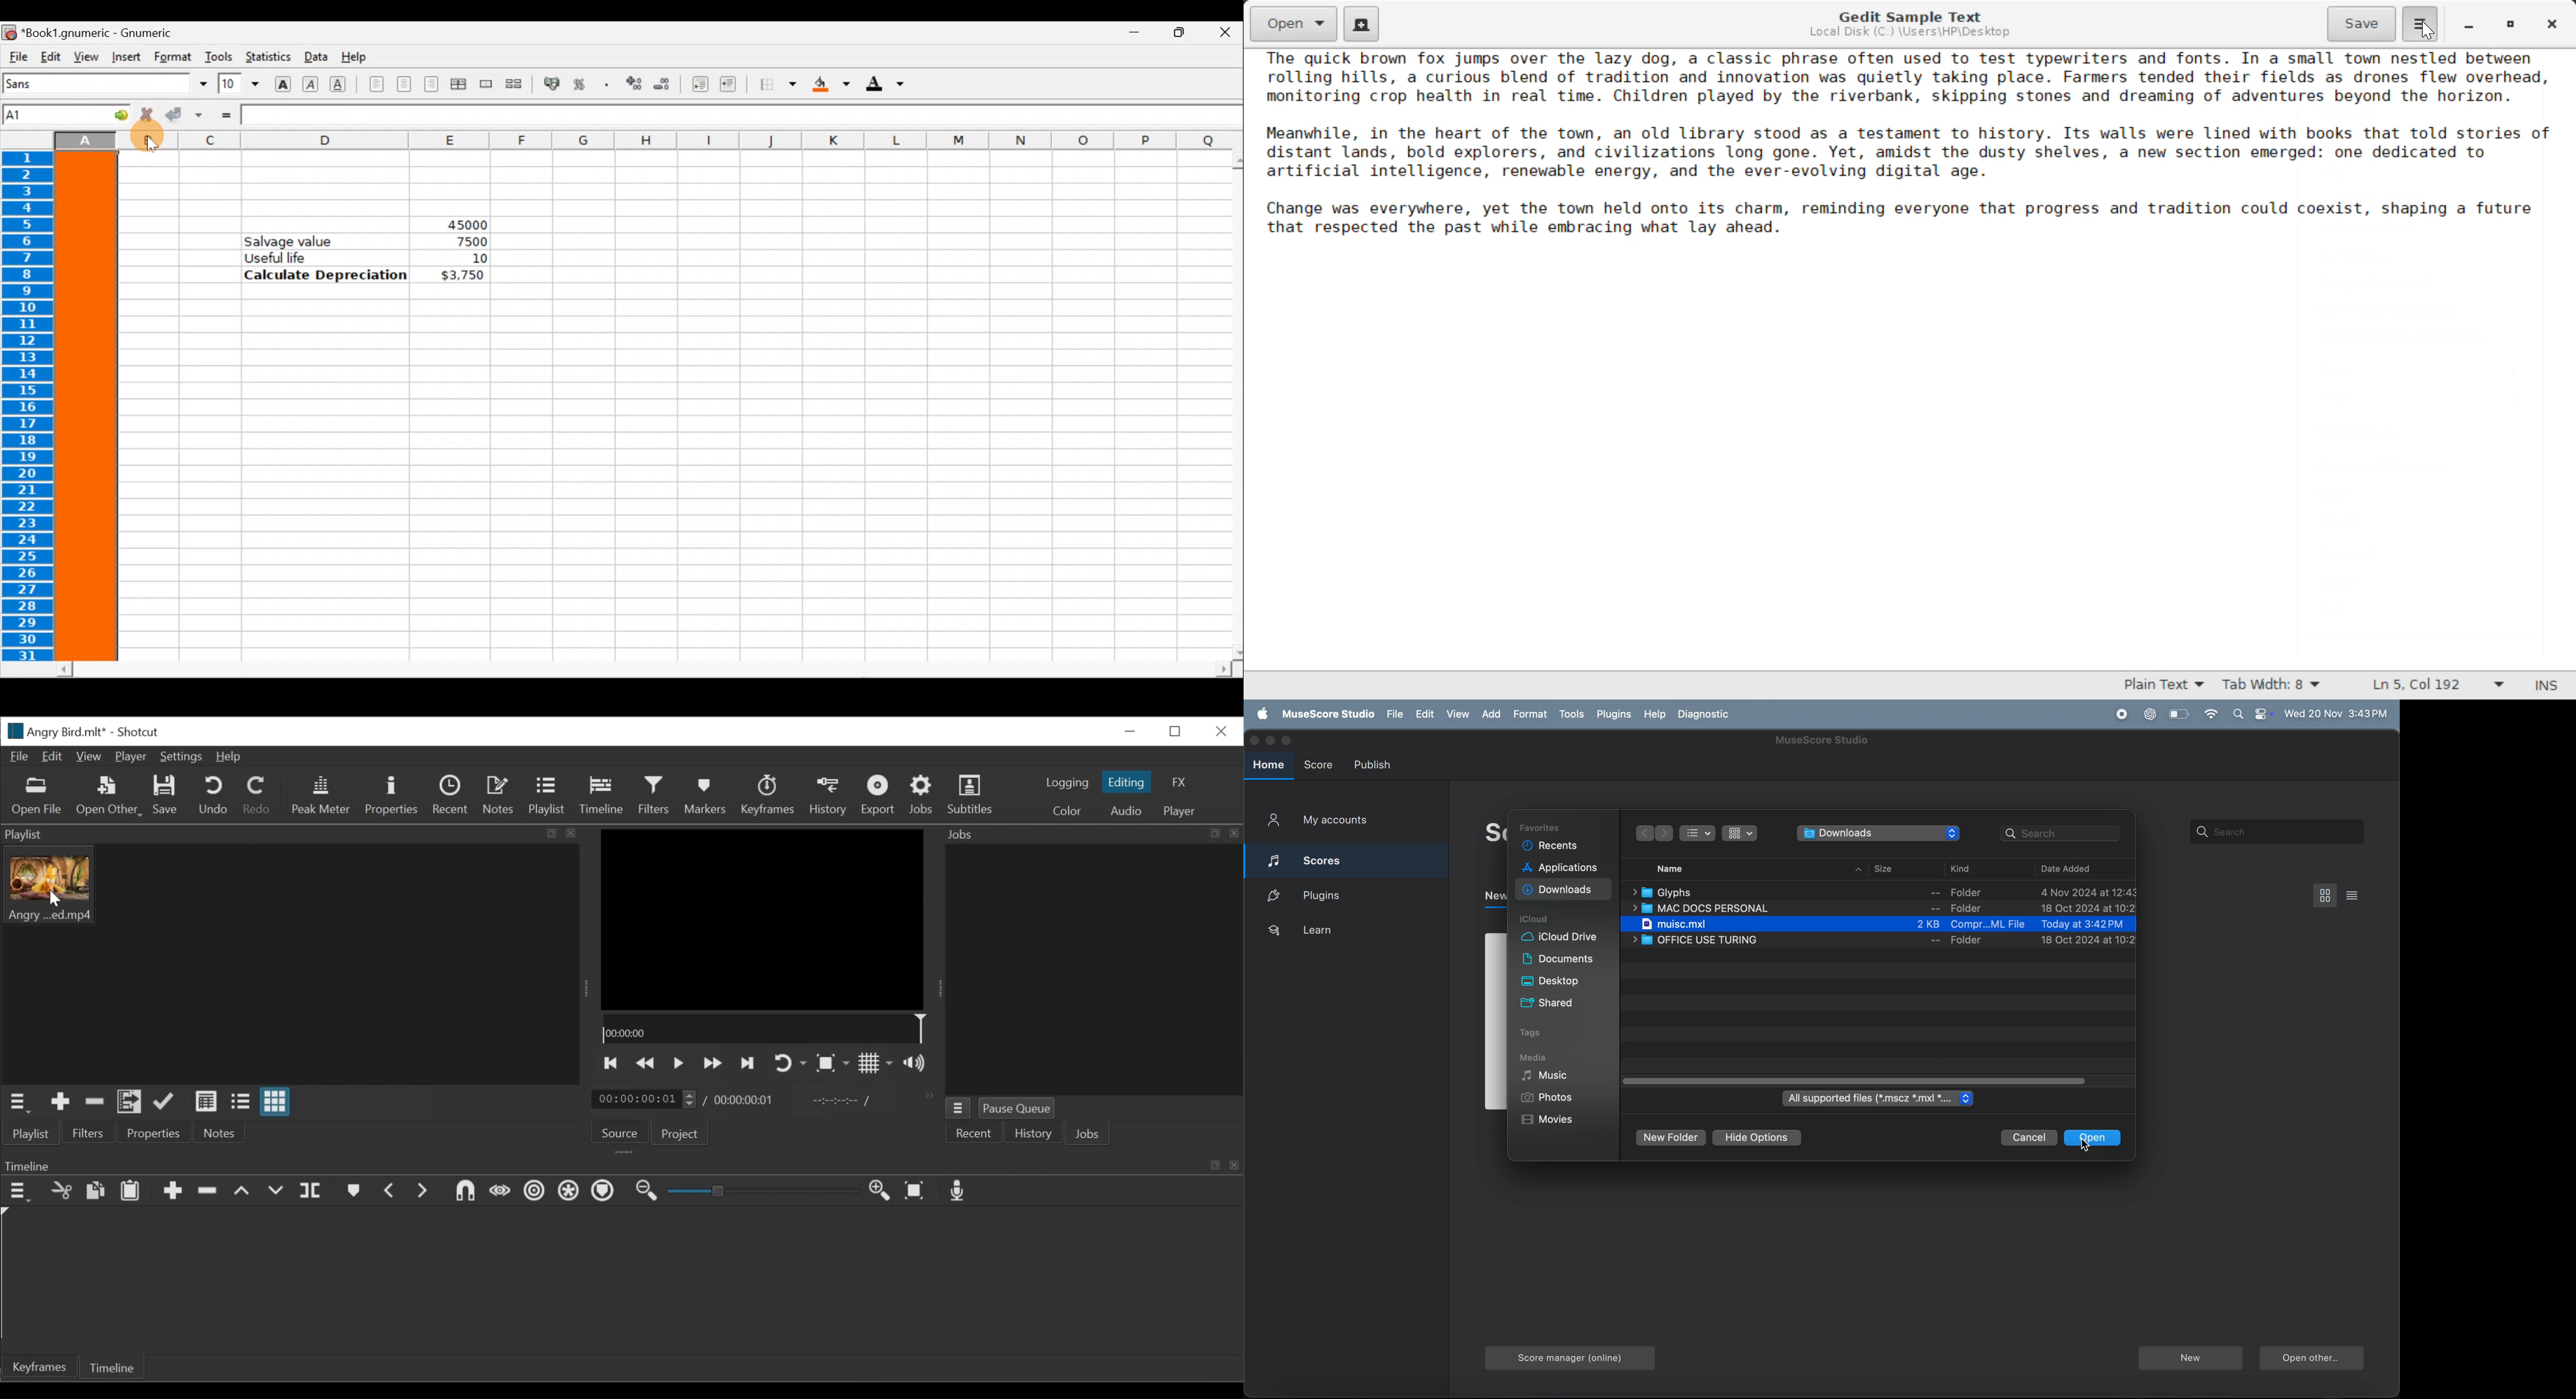 The width and height of the screenshot is (2576, 1400). I want to click on Book1.gnumeric - Gnumeric, so click(104, 32).